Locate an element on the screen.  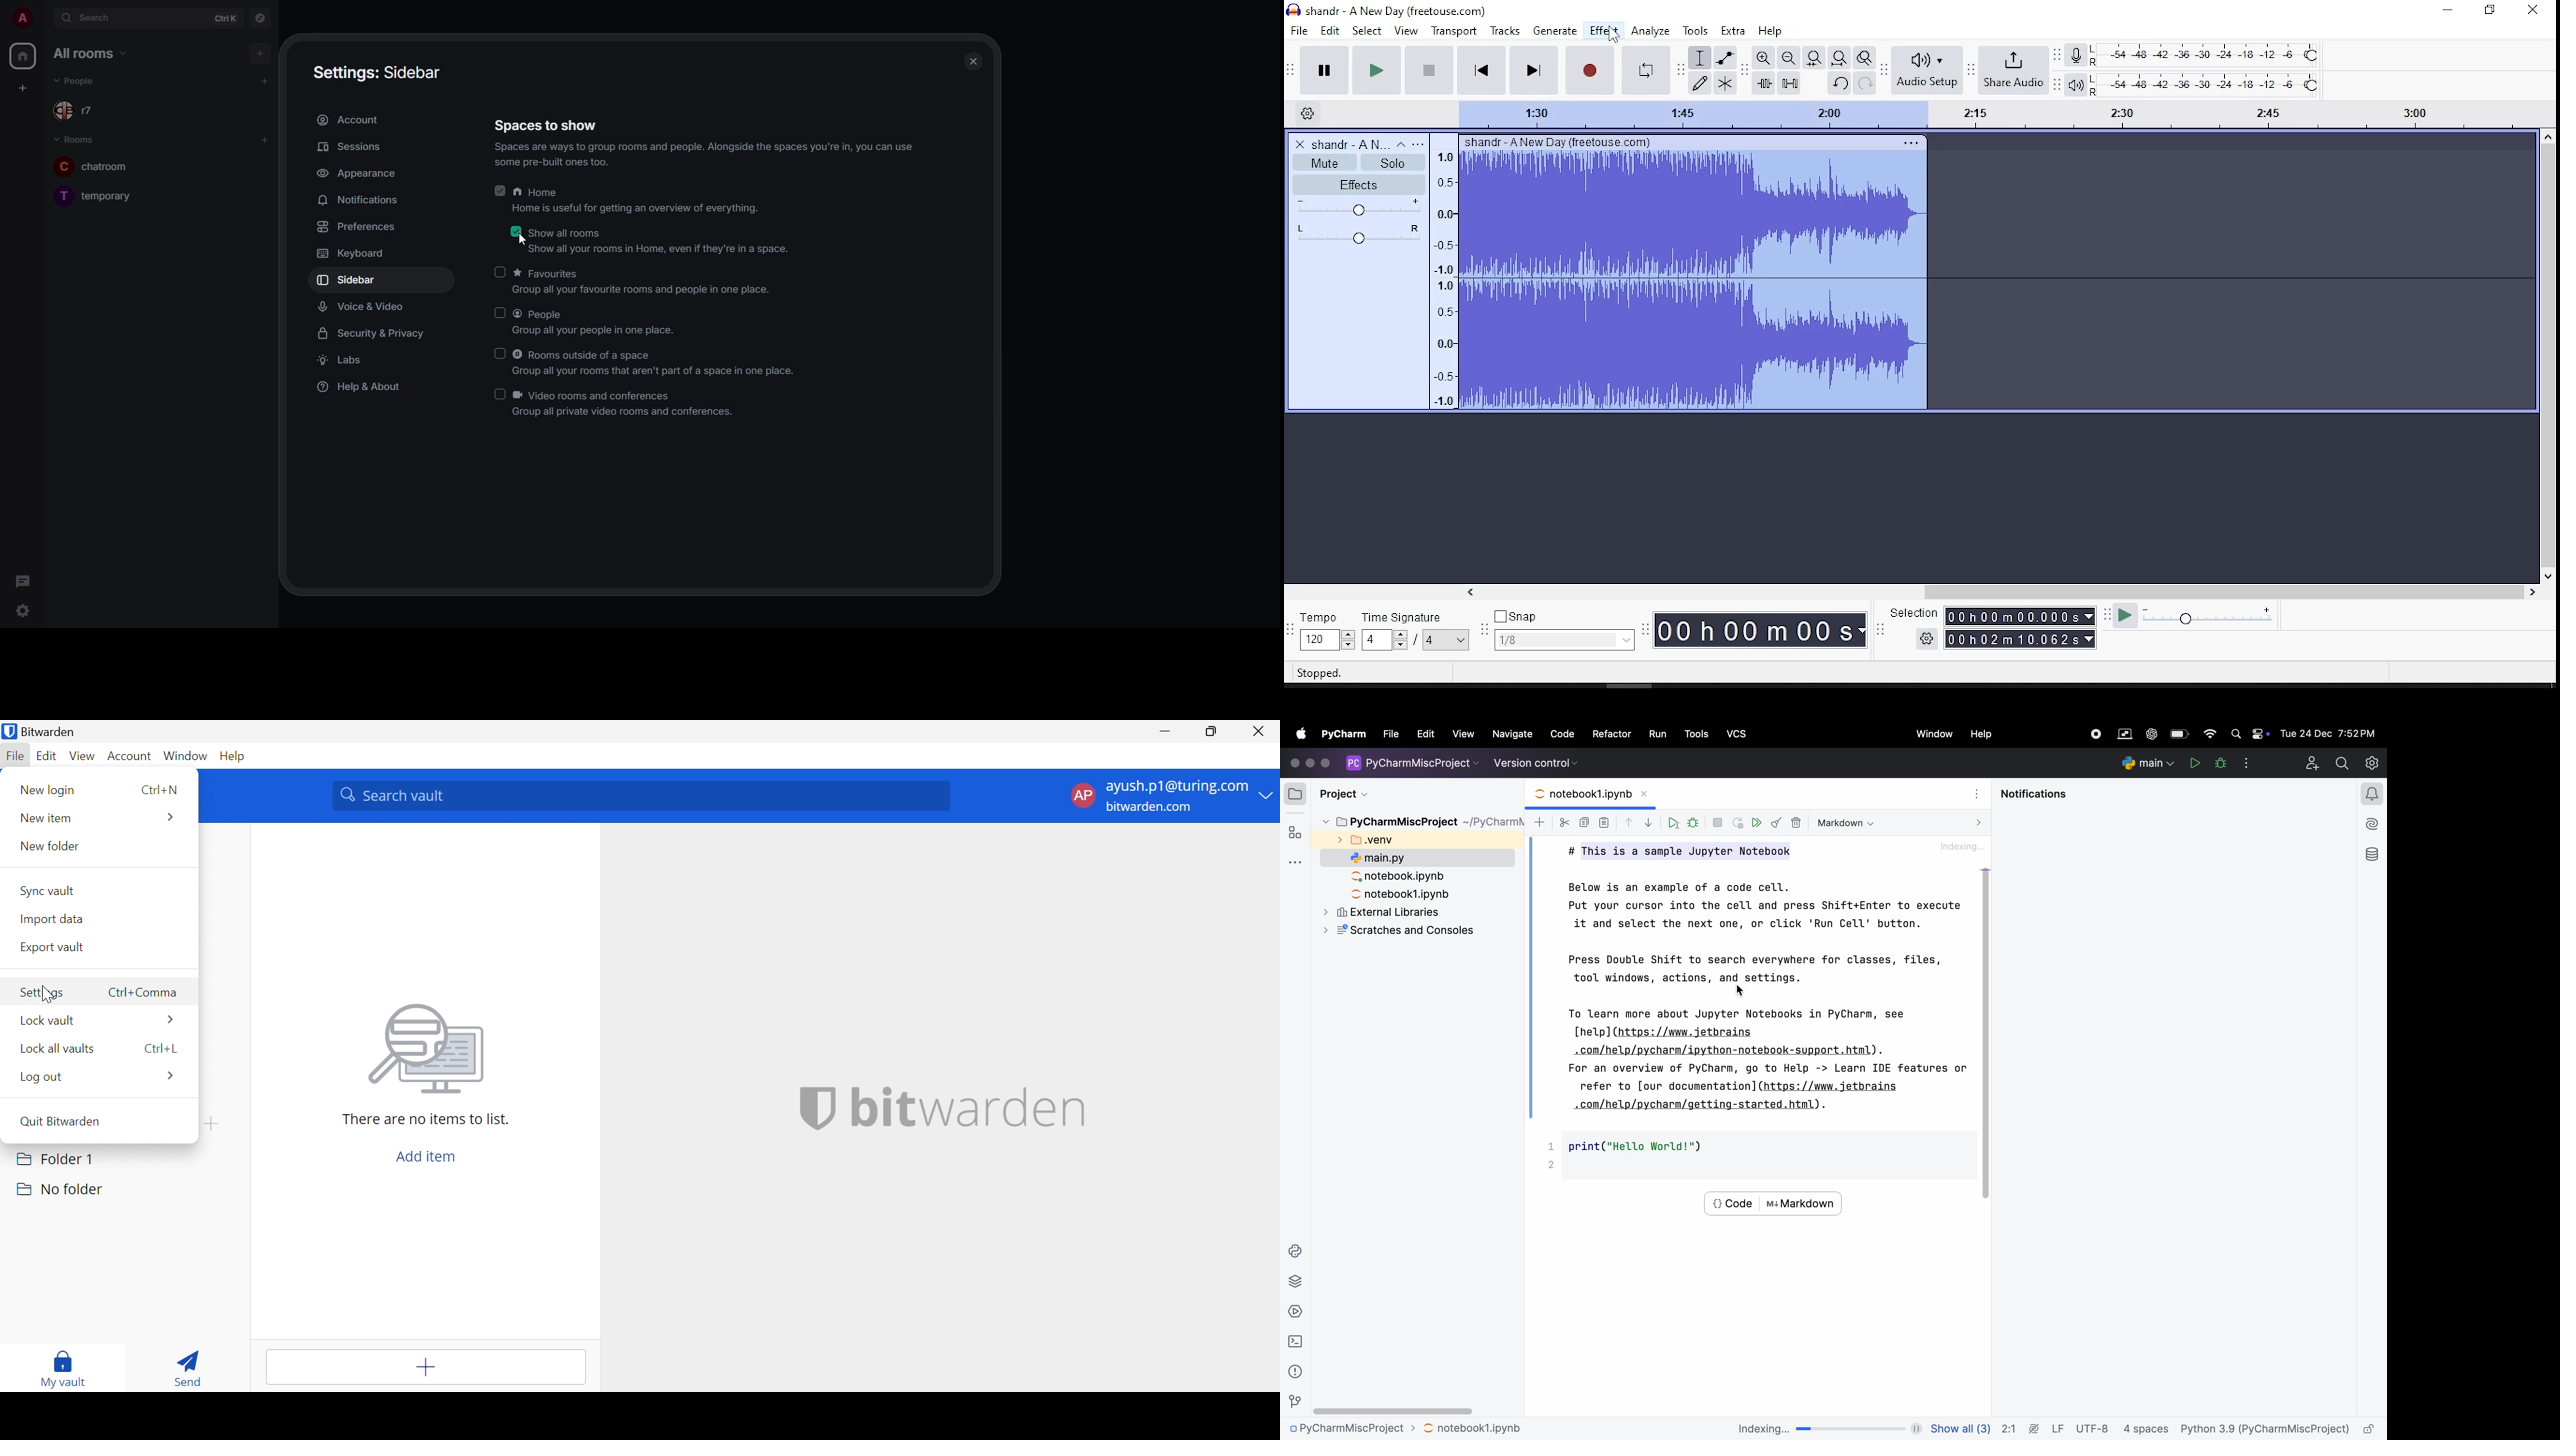
python packages is located at coordinates (1297, 1281).